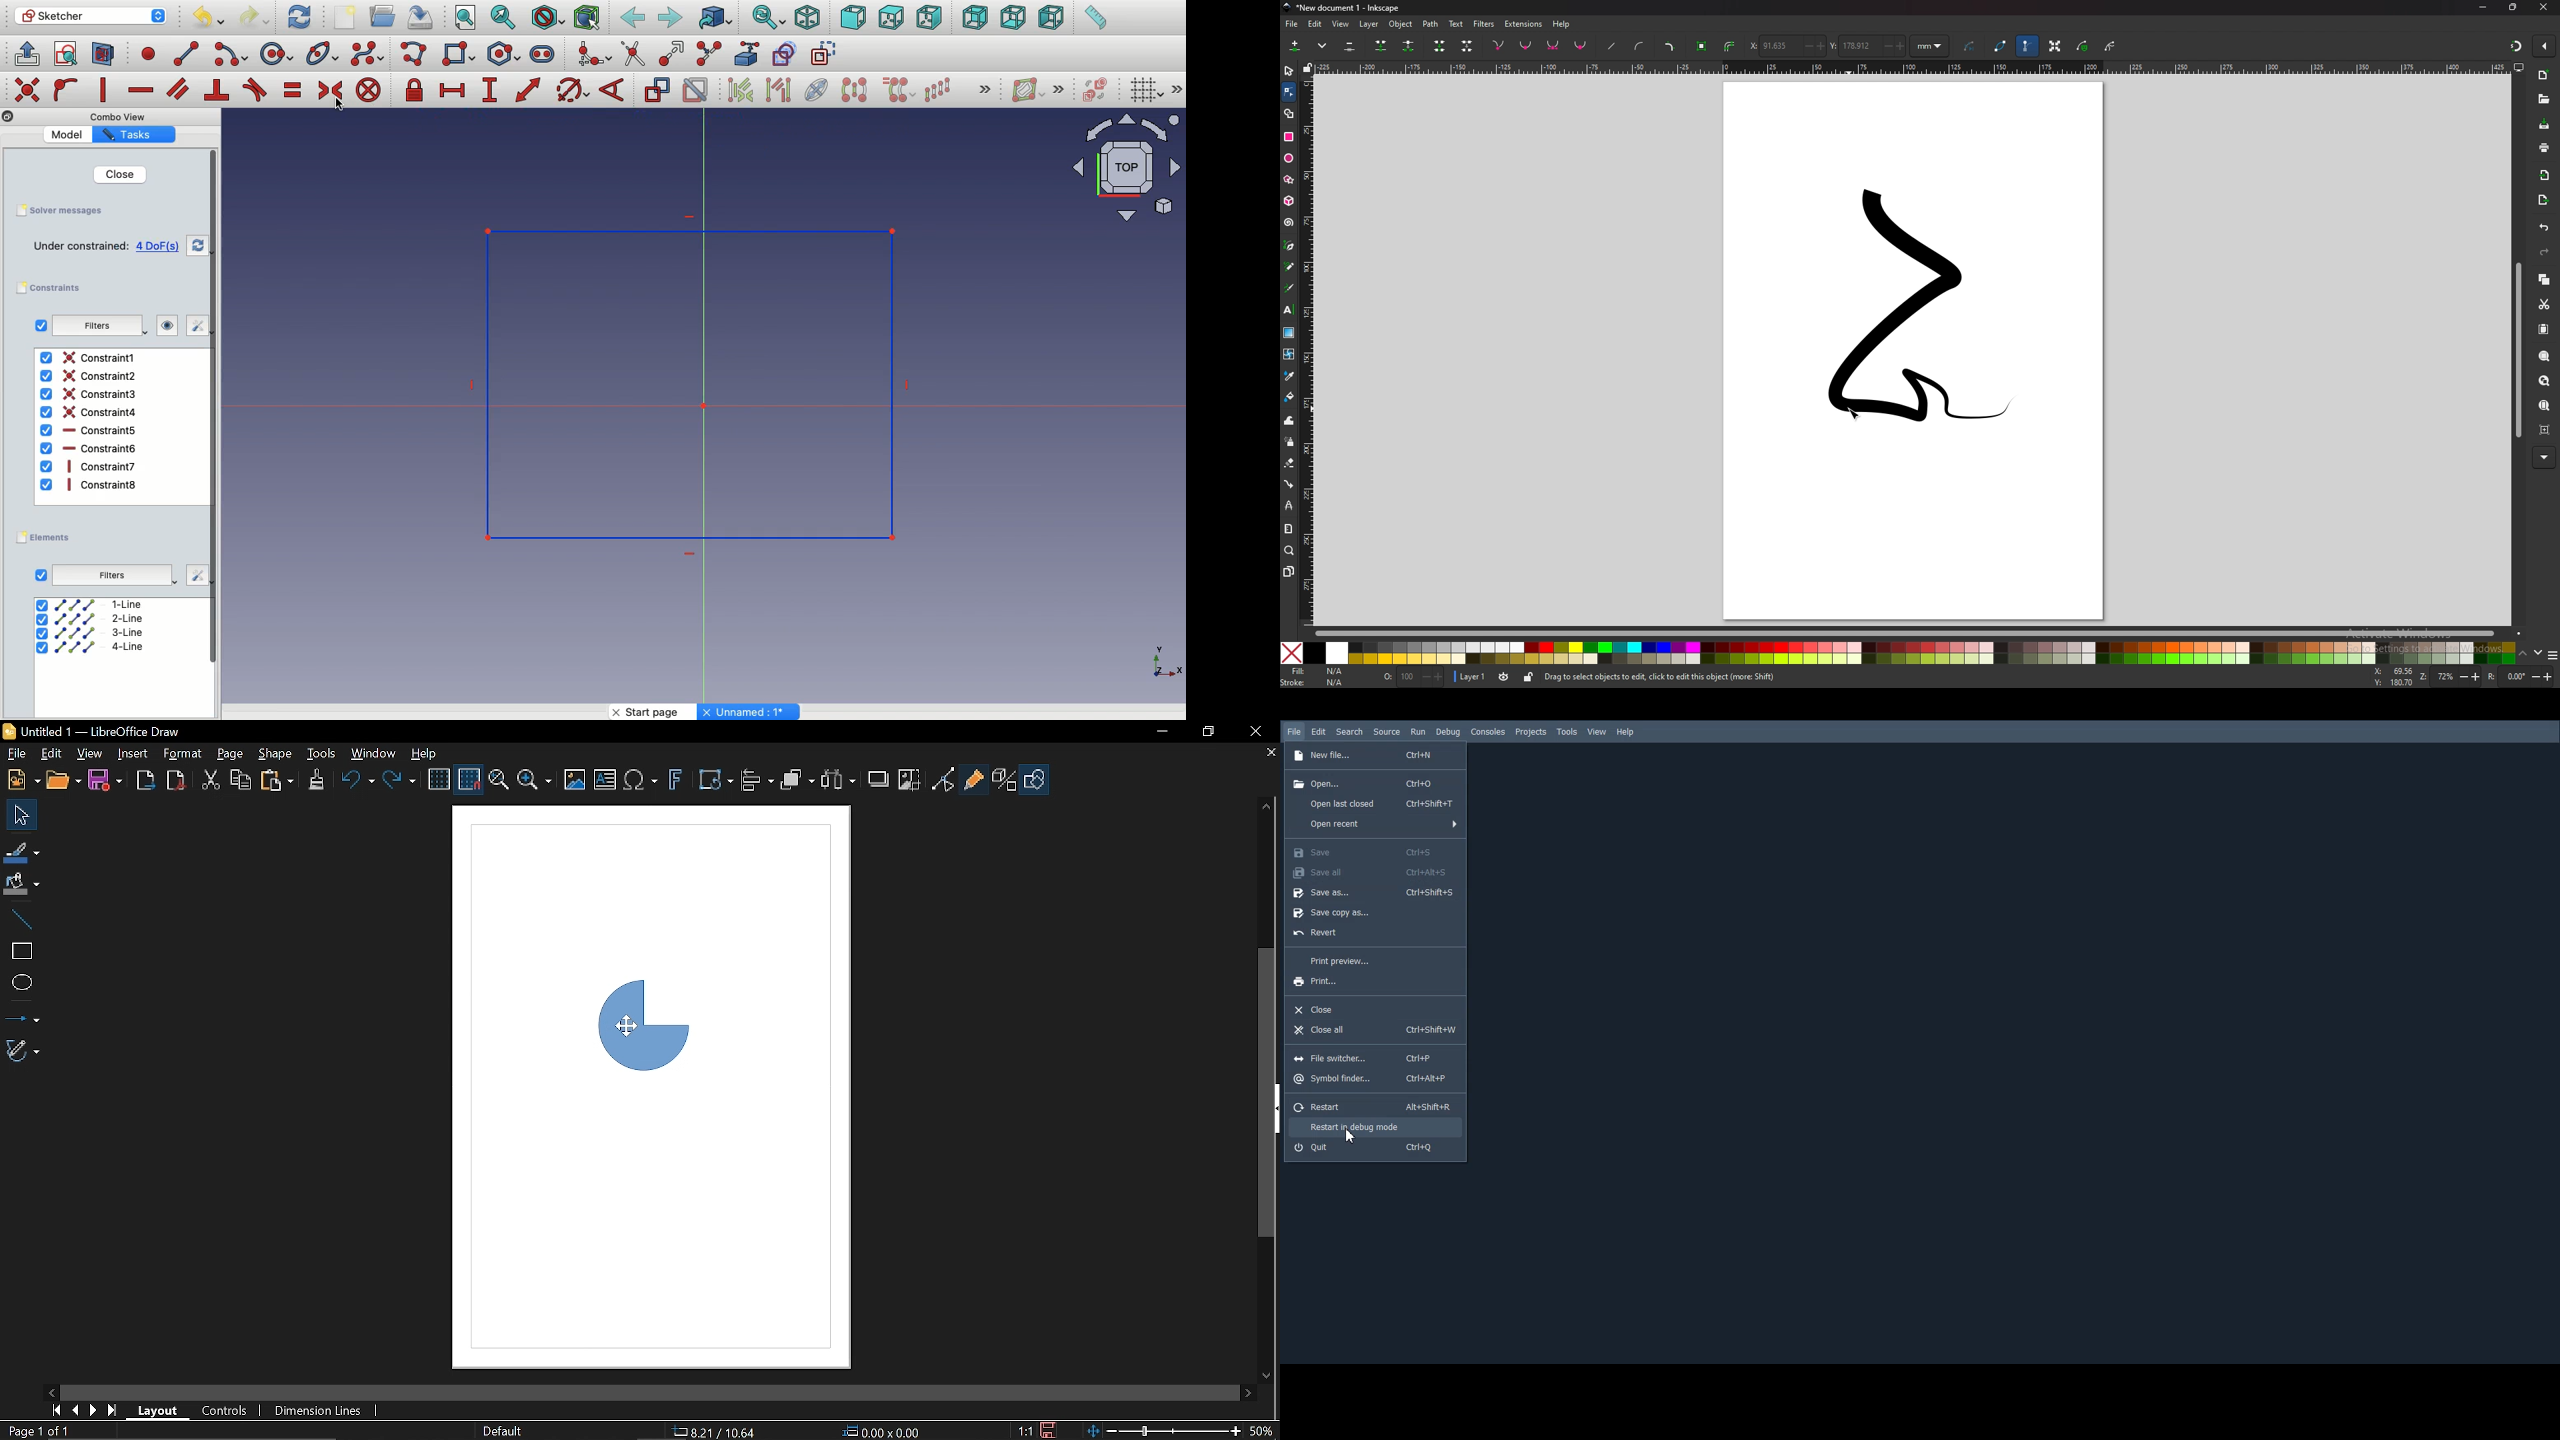 The image size is (2576, 1456). What do you see at coordinates (1375, 1149) in the screenshot?
I see `Quit` at bounding box center [1375, 1149].